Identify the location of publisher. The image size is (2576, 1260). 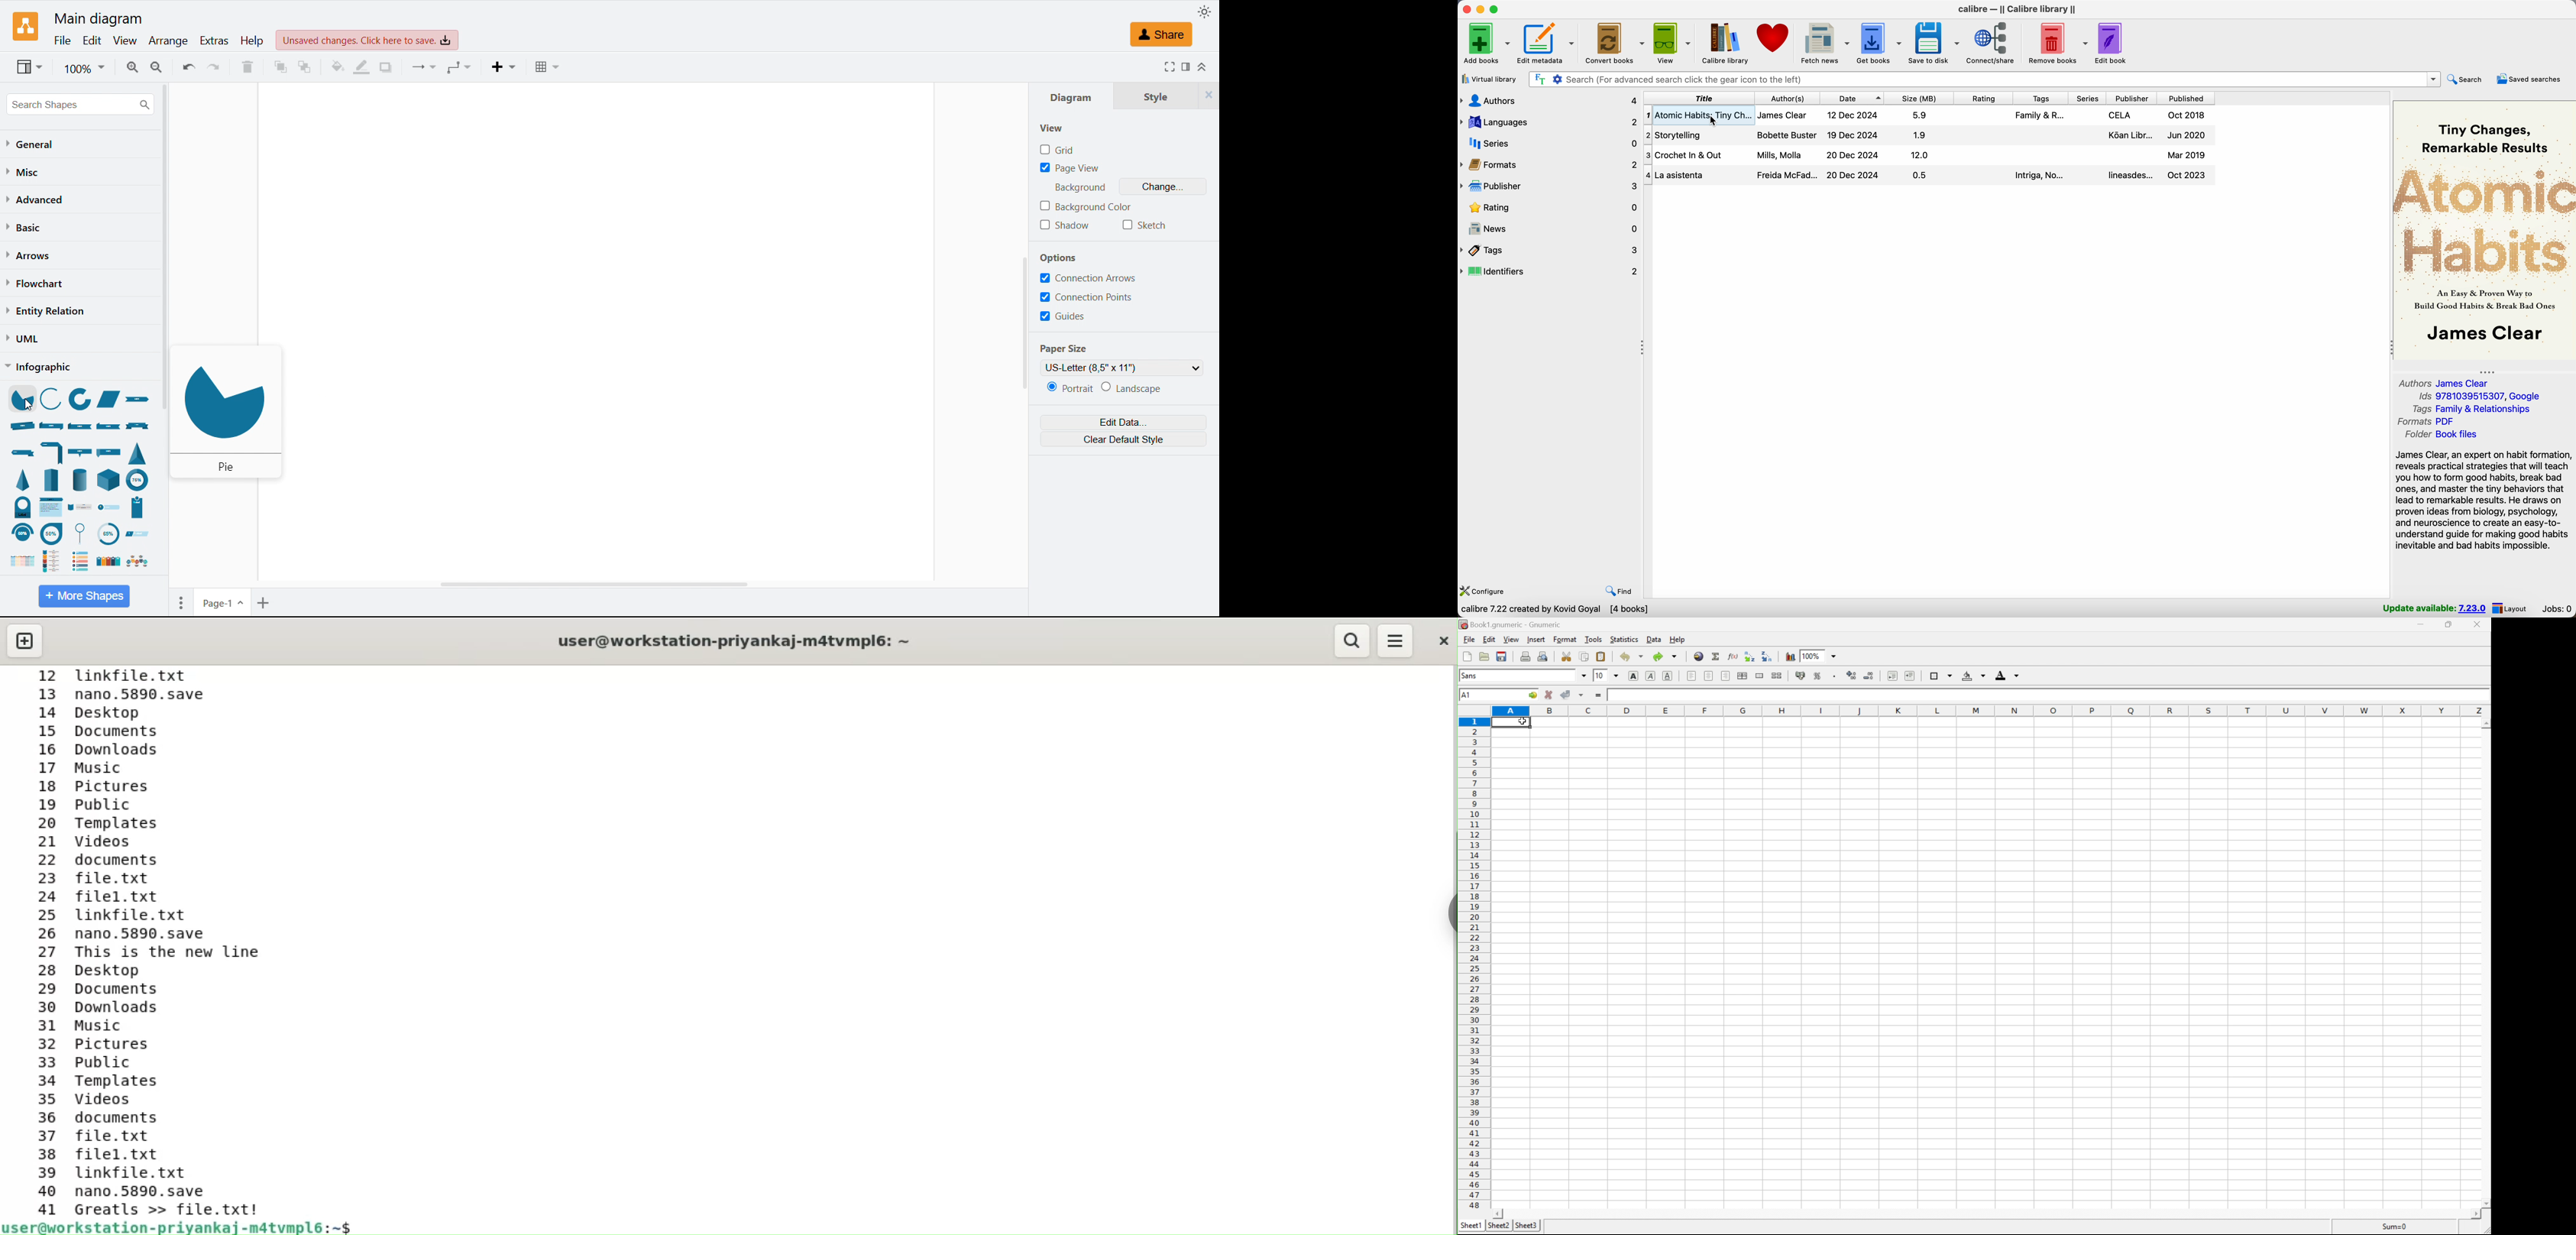
(1549, 187).